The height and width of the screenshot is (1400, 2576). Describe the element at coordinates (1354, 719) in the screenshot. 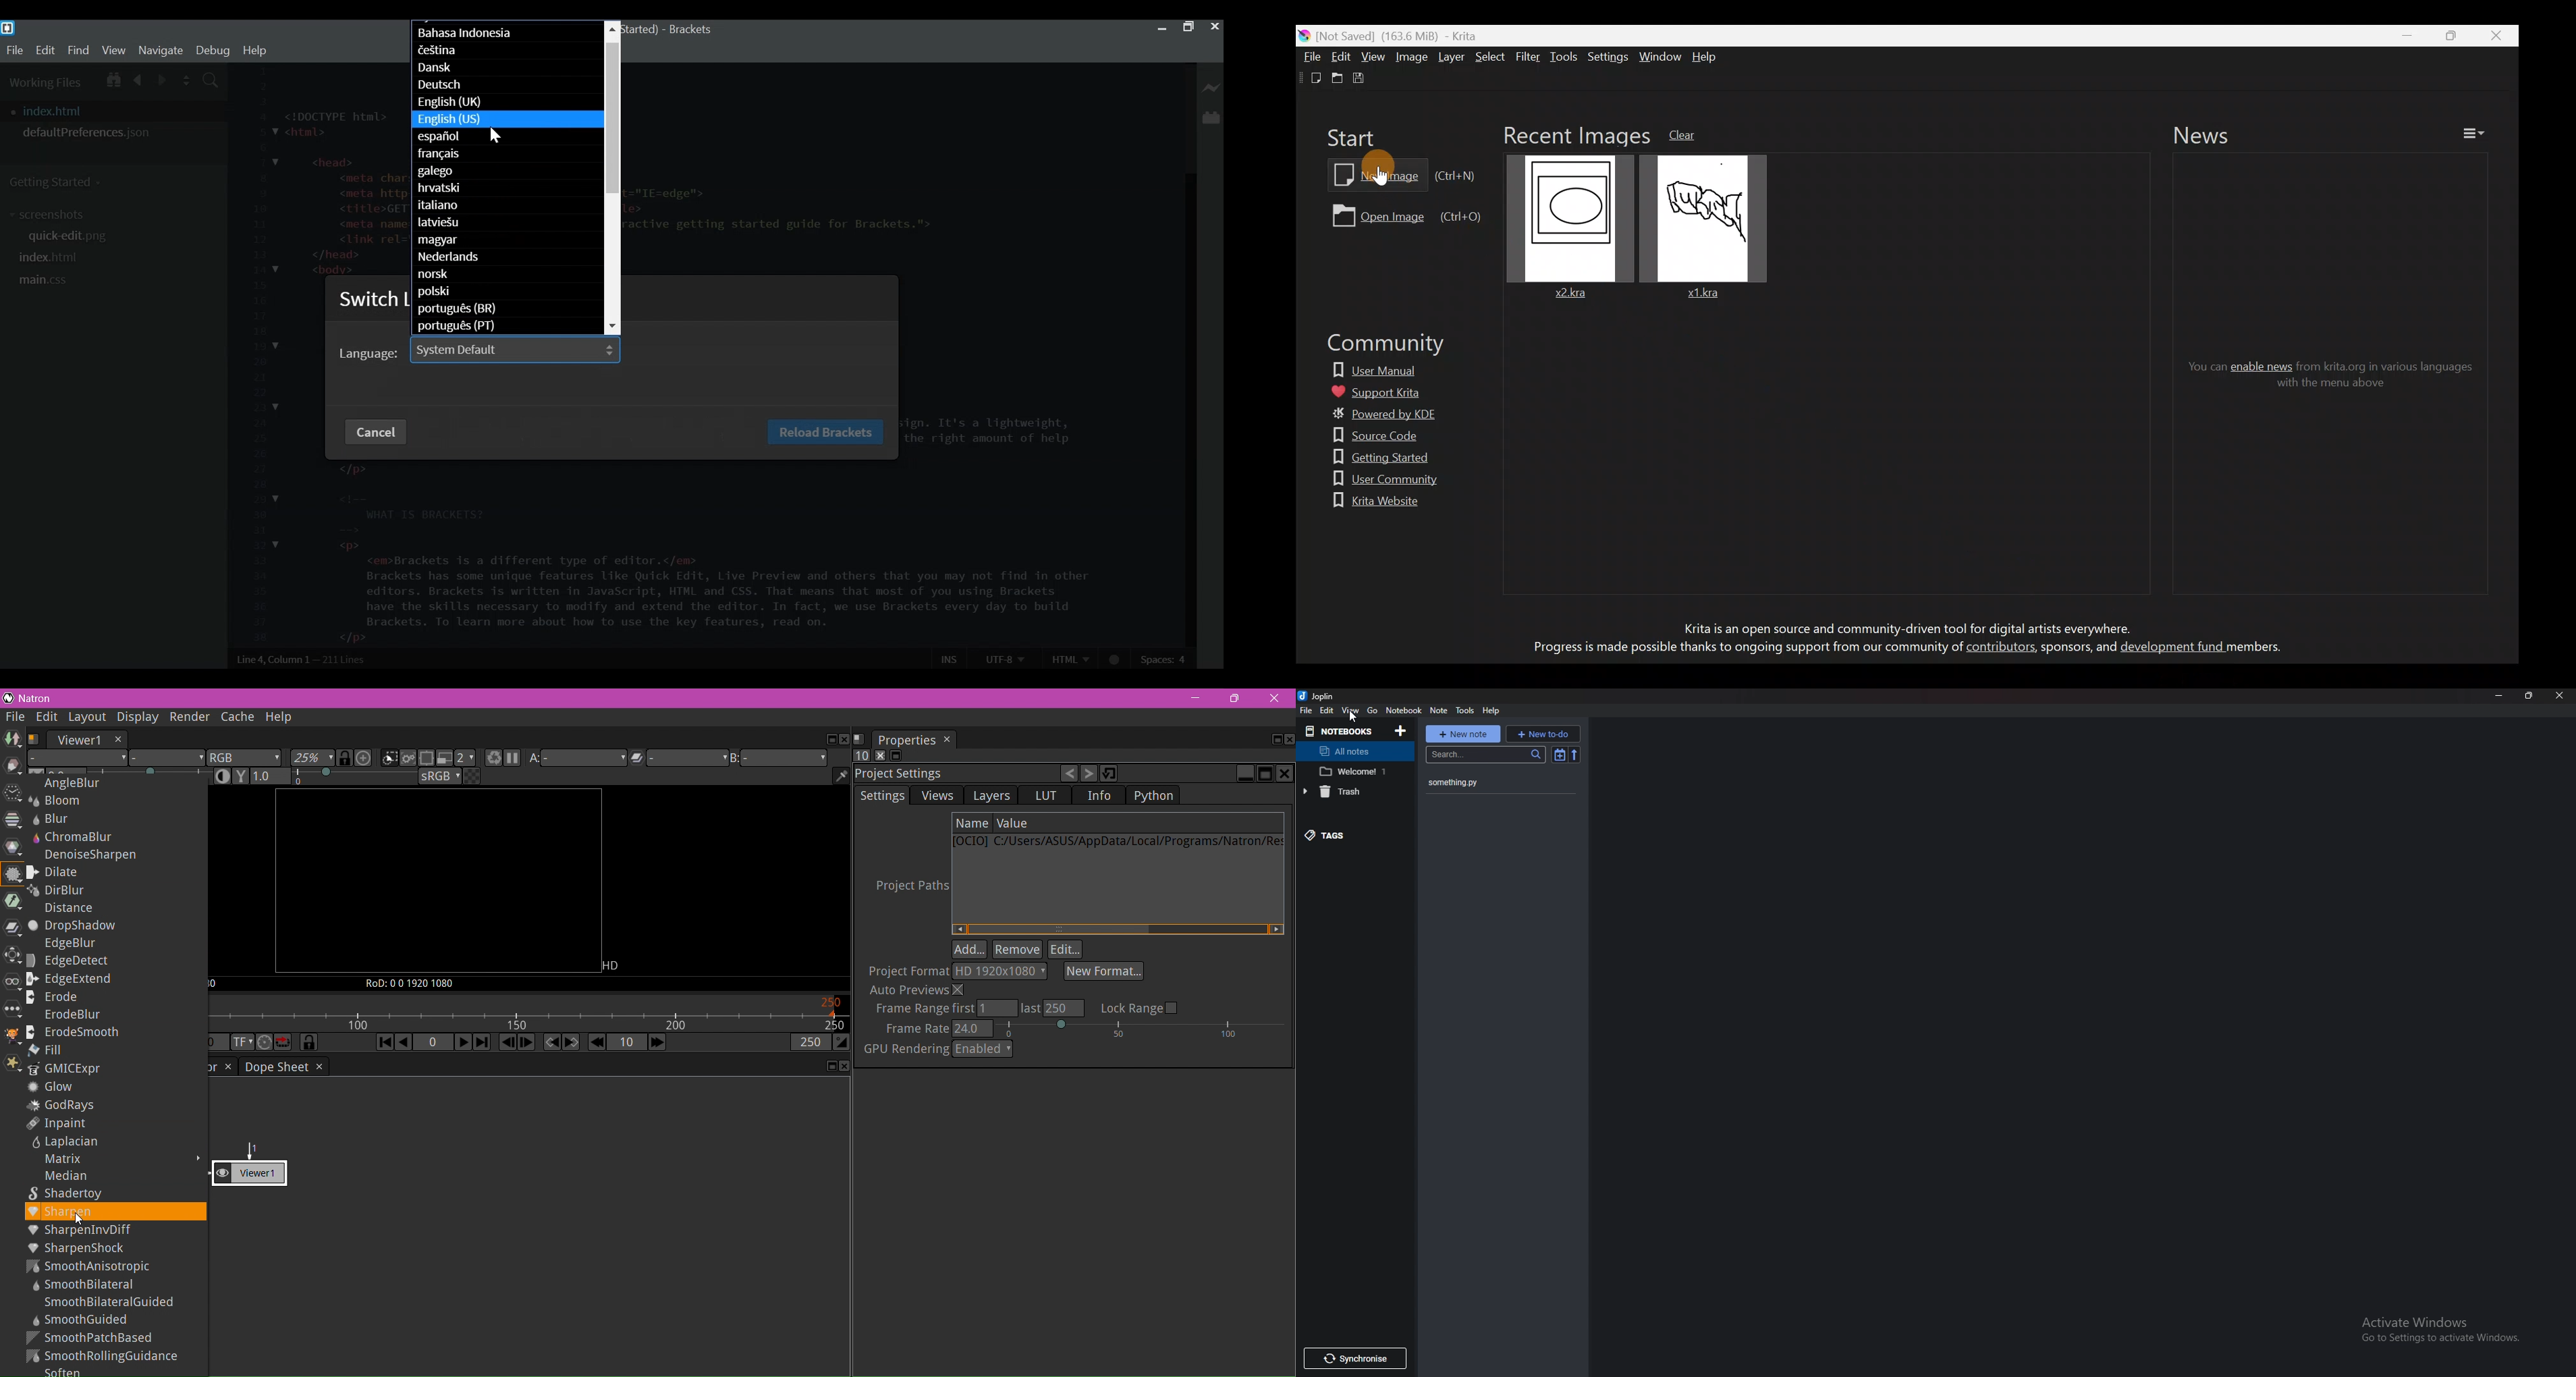

I see `cursor` at that location.